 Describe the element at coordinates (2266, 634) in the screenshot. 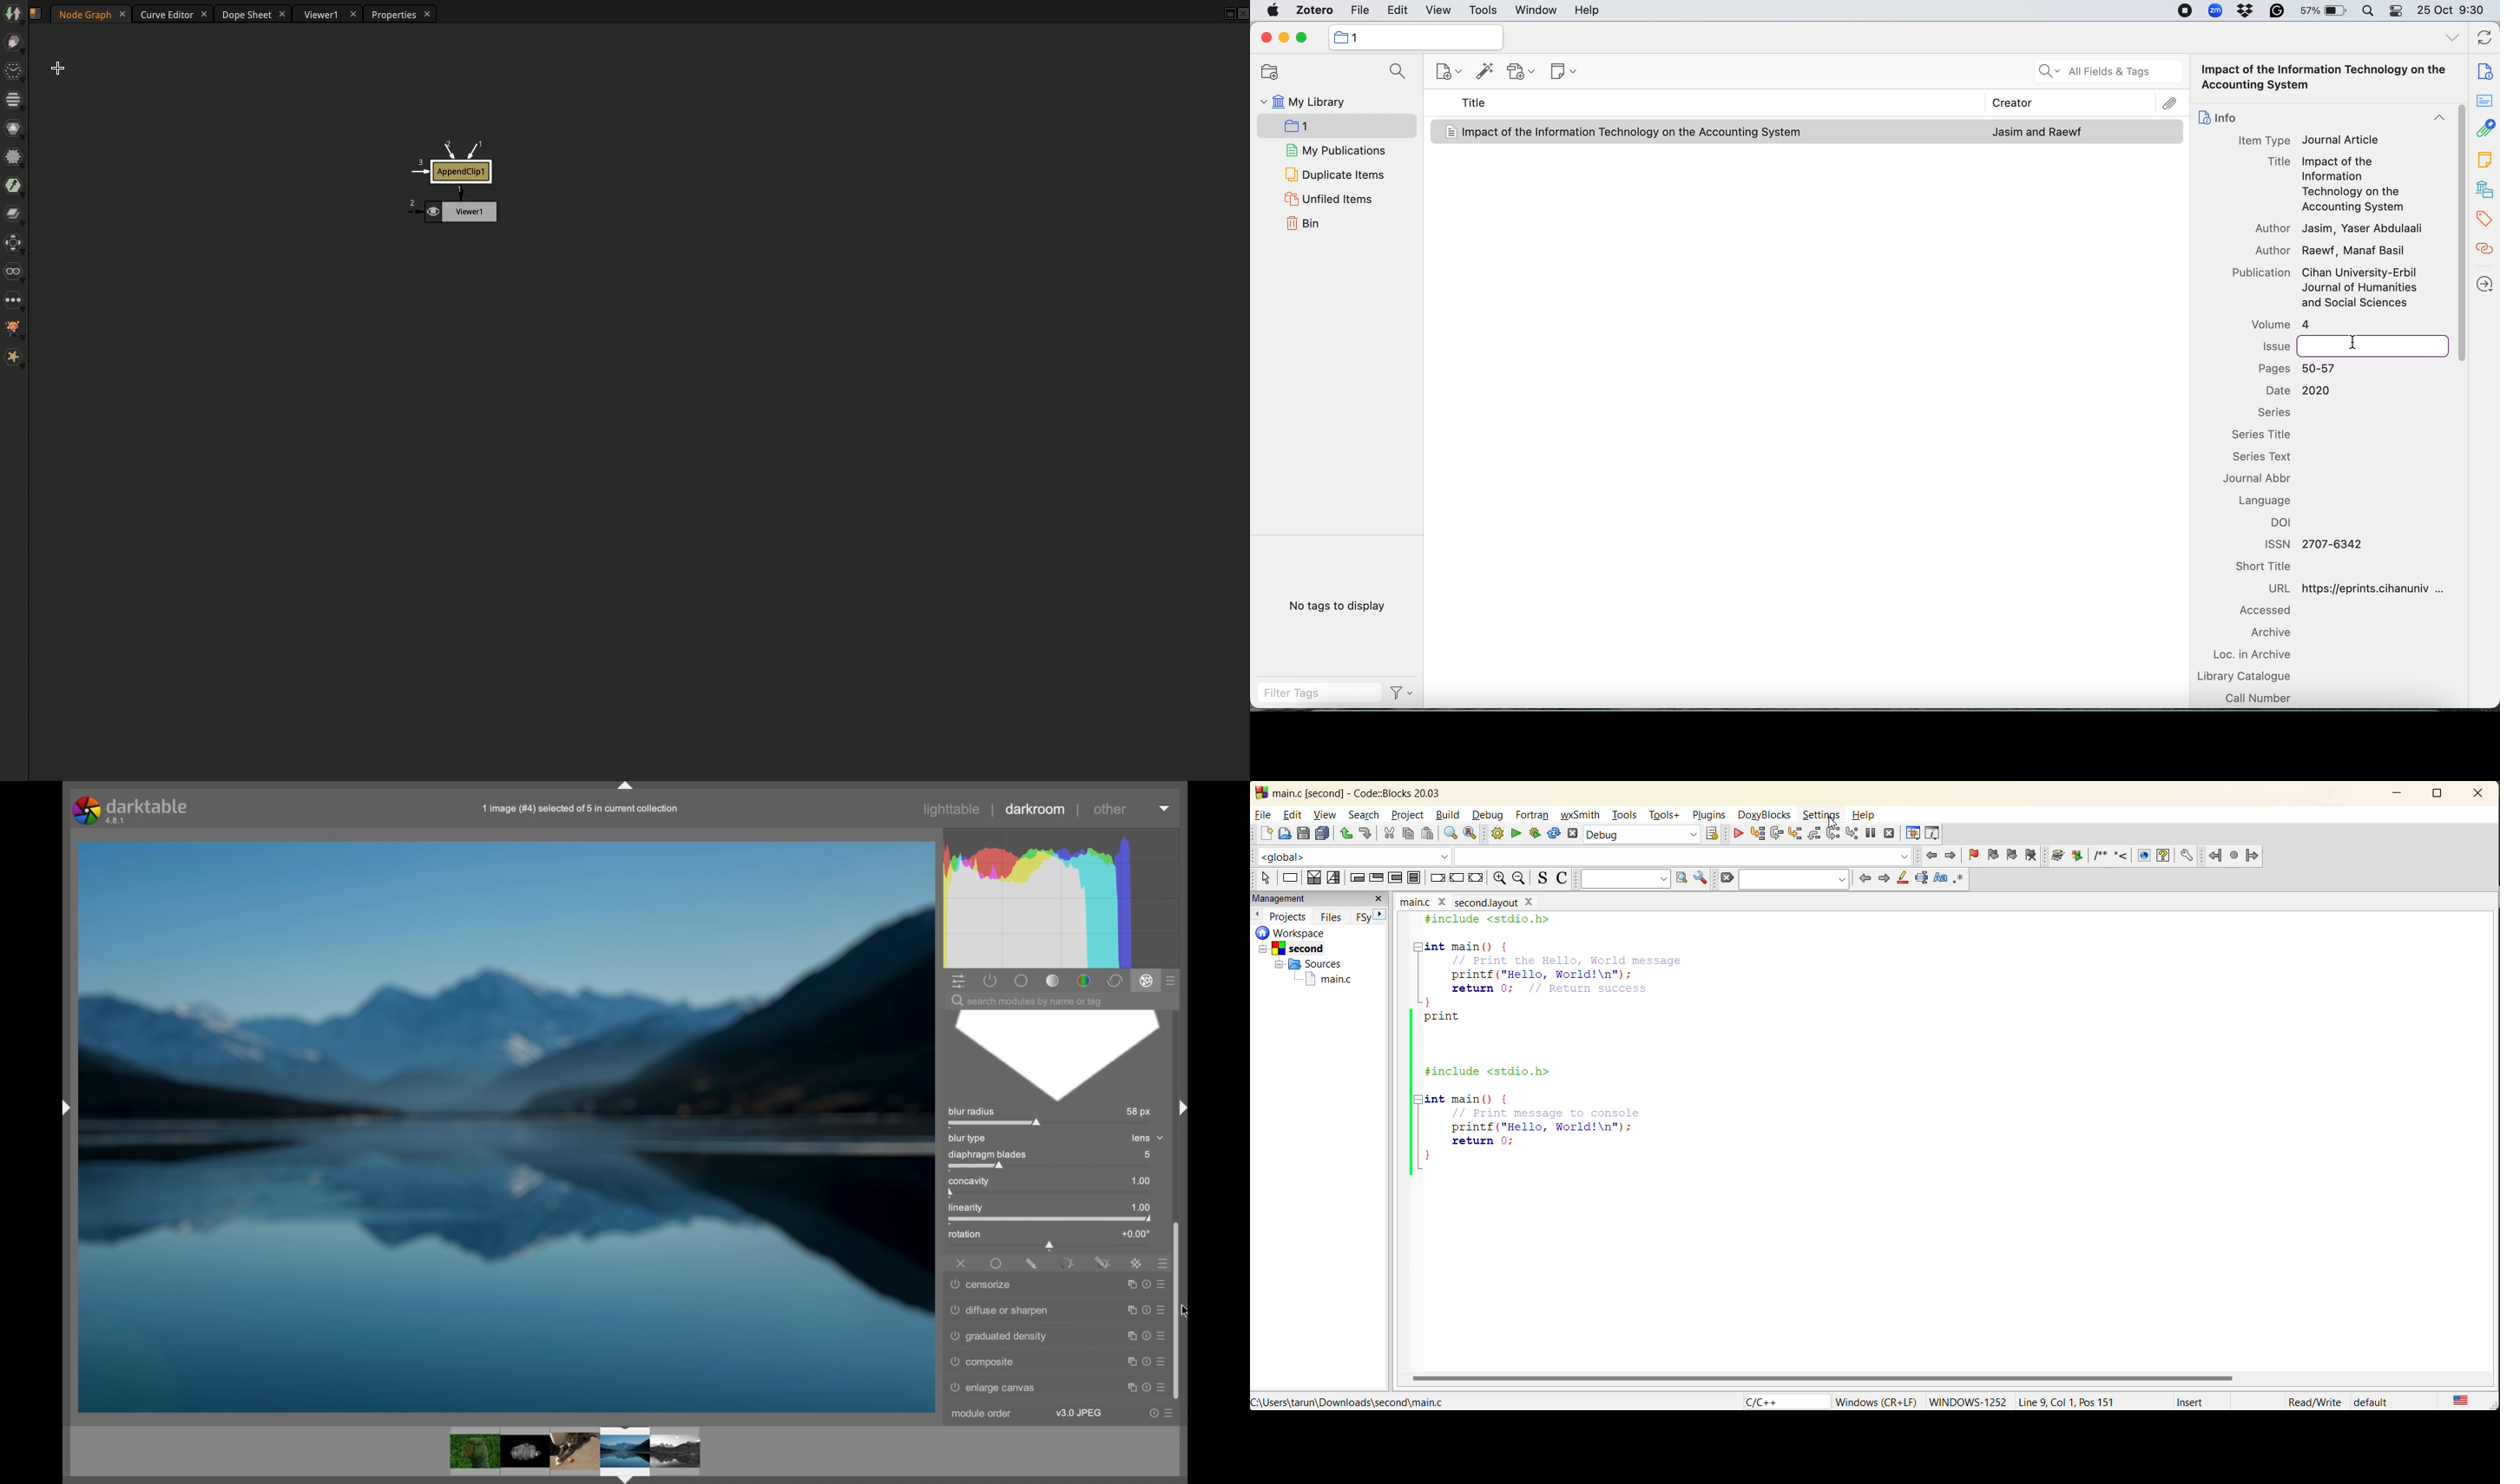

I see `archive` at that location.